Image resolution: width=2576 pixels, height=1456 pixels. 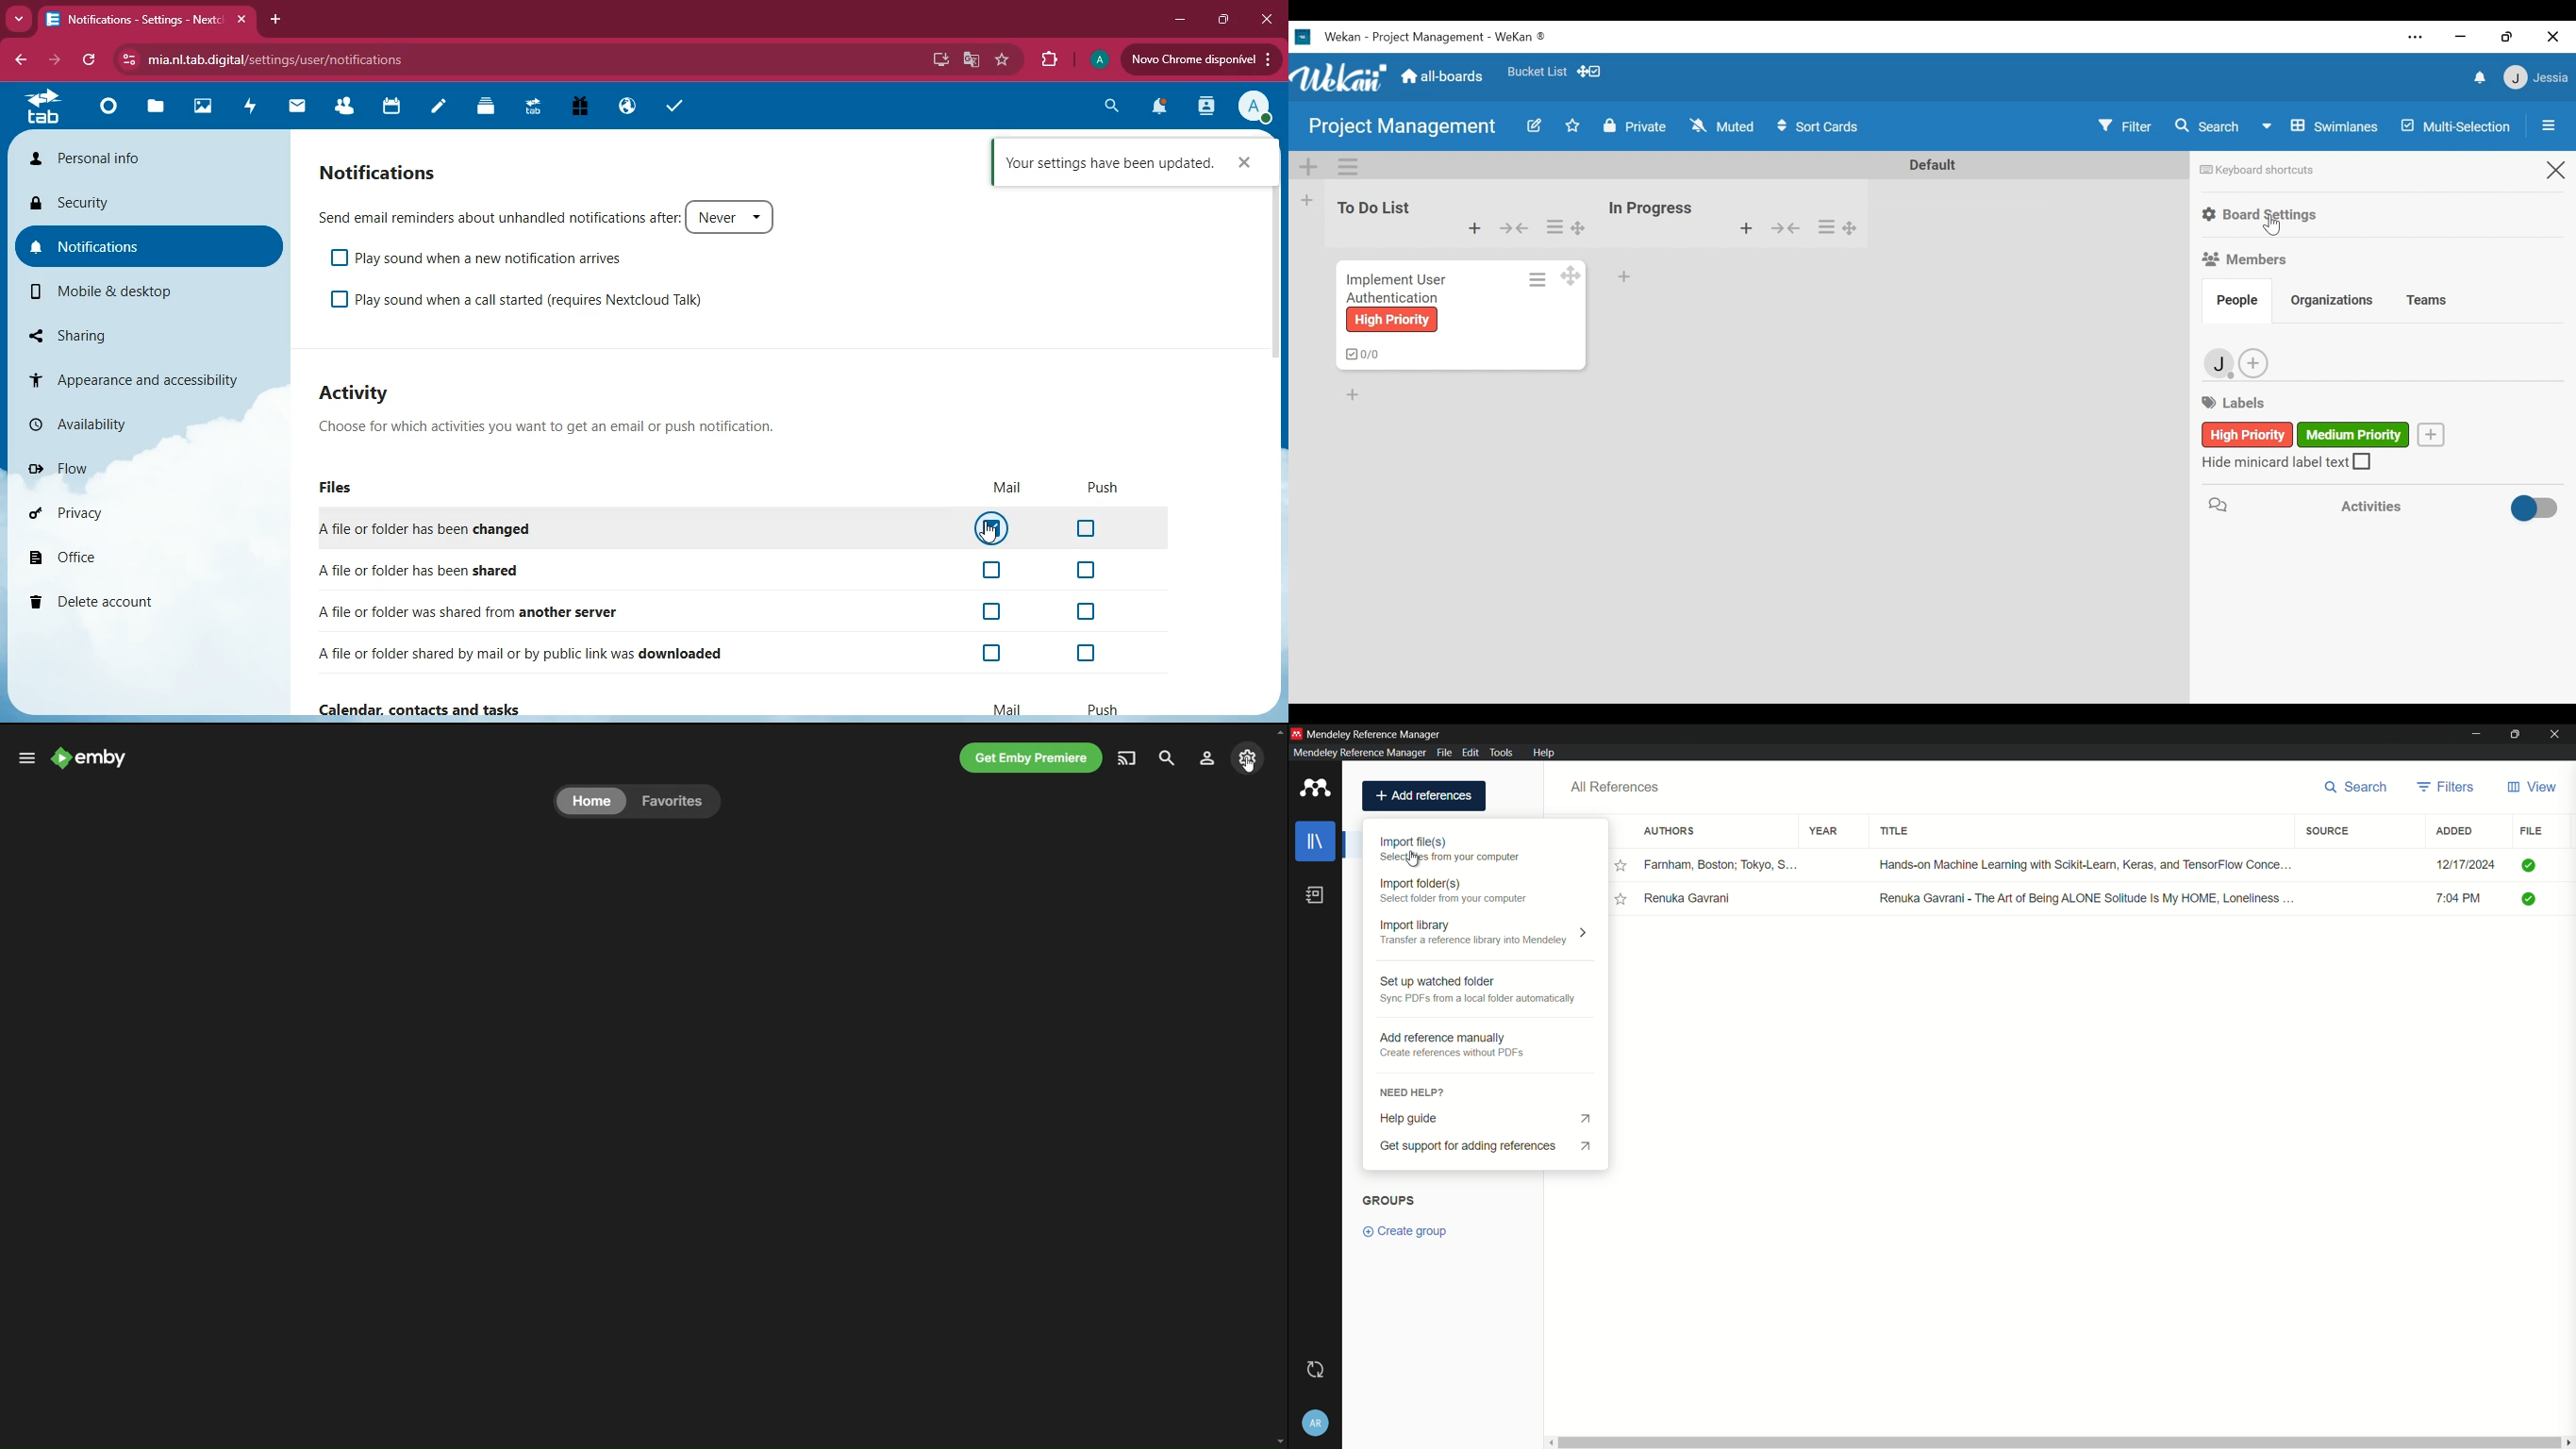 I want to click on tools, so click(x=1501, y=752).